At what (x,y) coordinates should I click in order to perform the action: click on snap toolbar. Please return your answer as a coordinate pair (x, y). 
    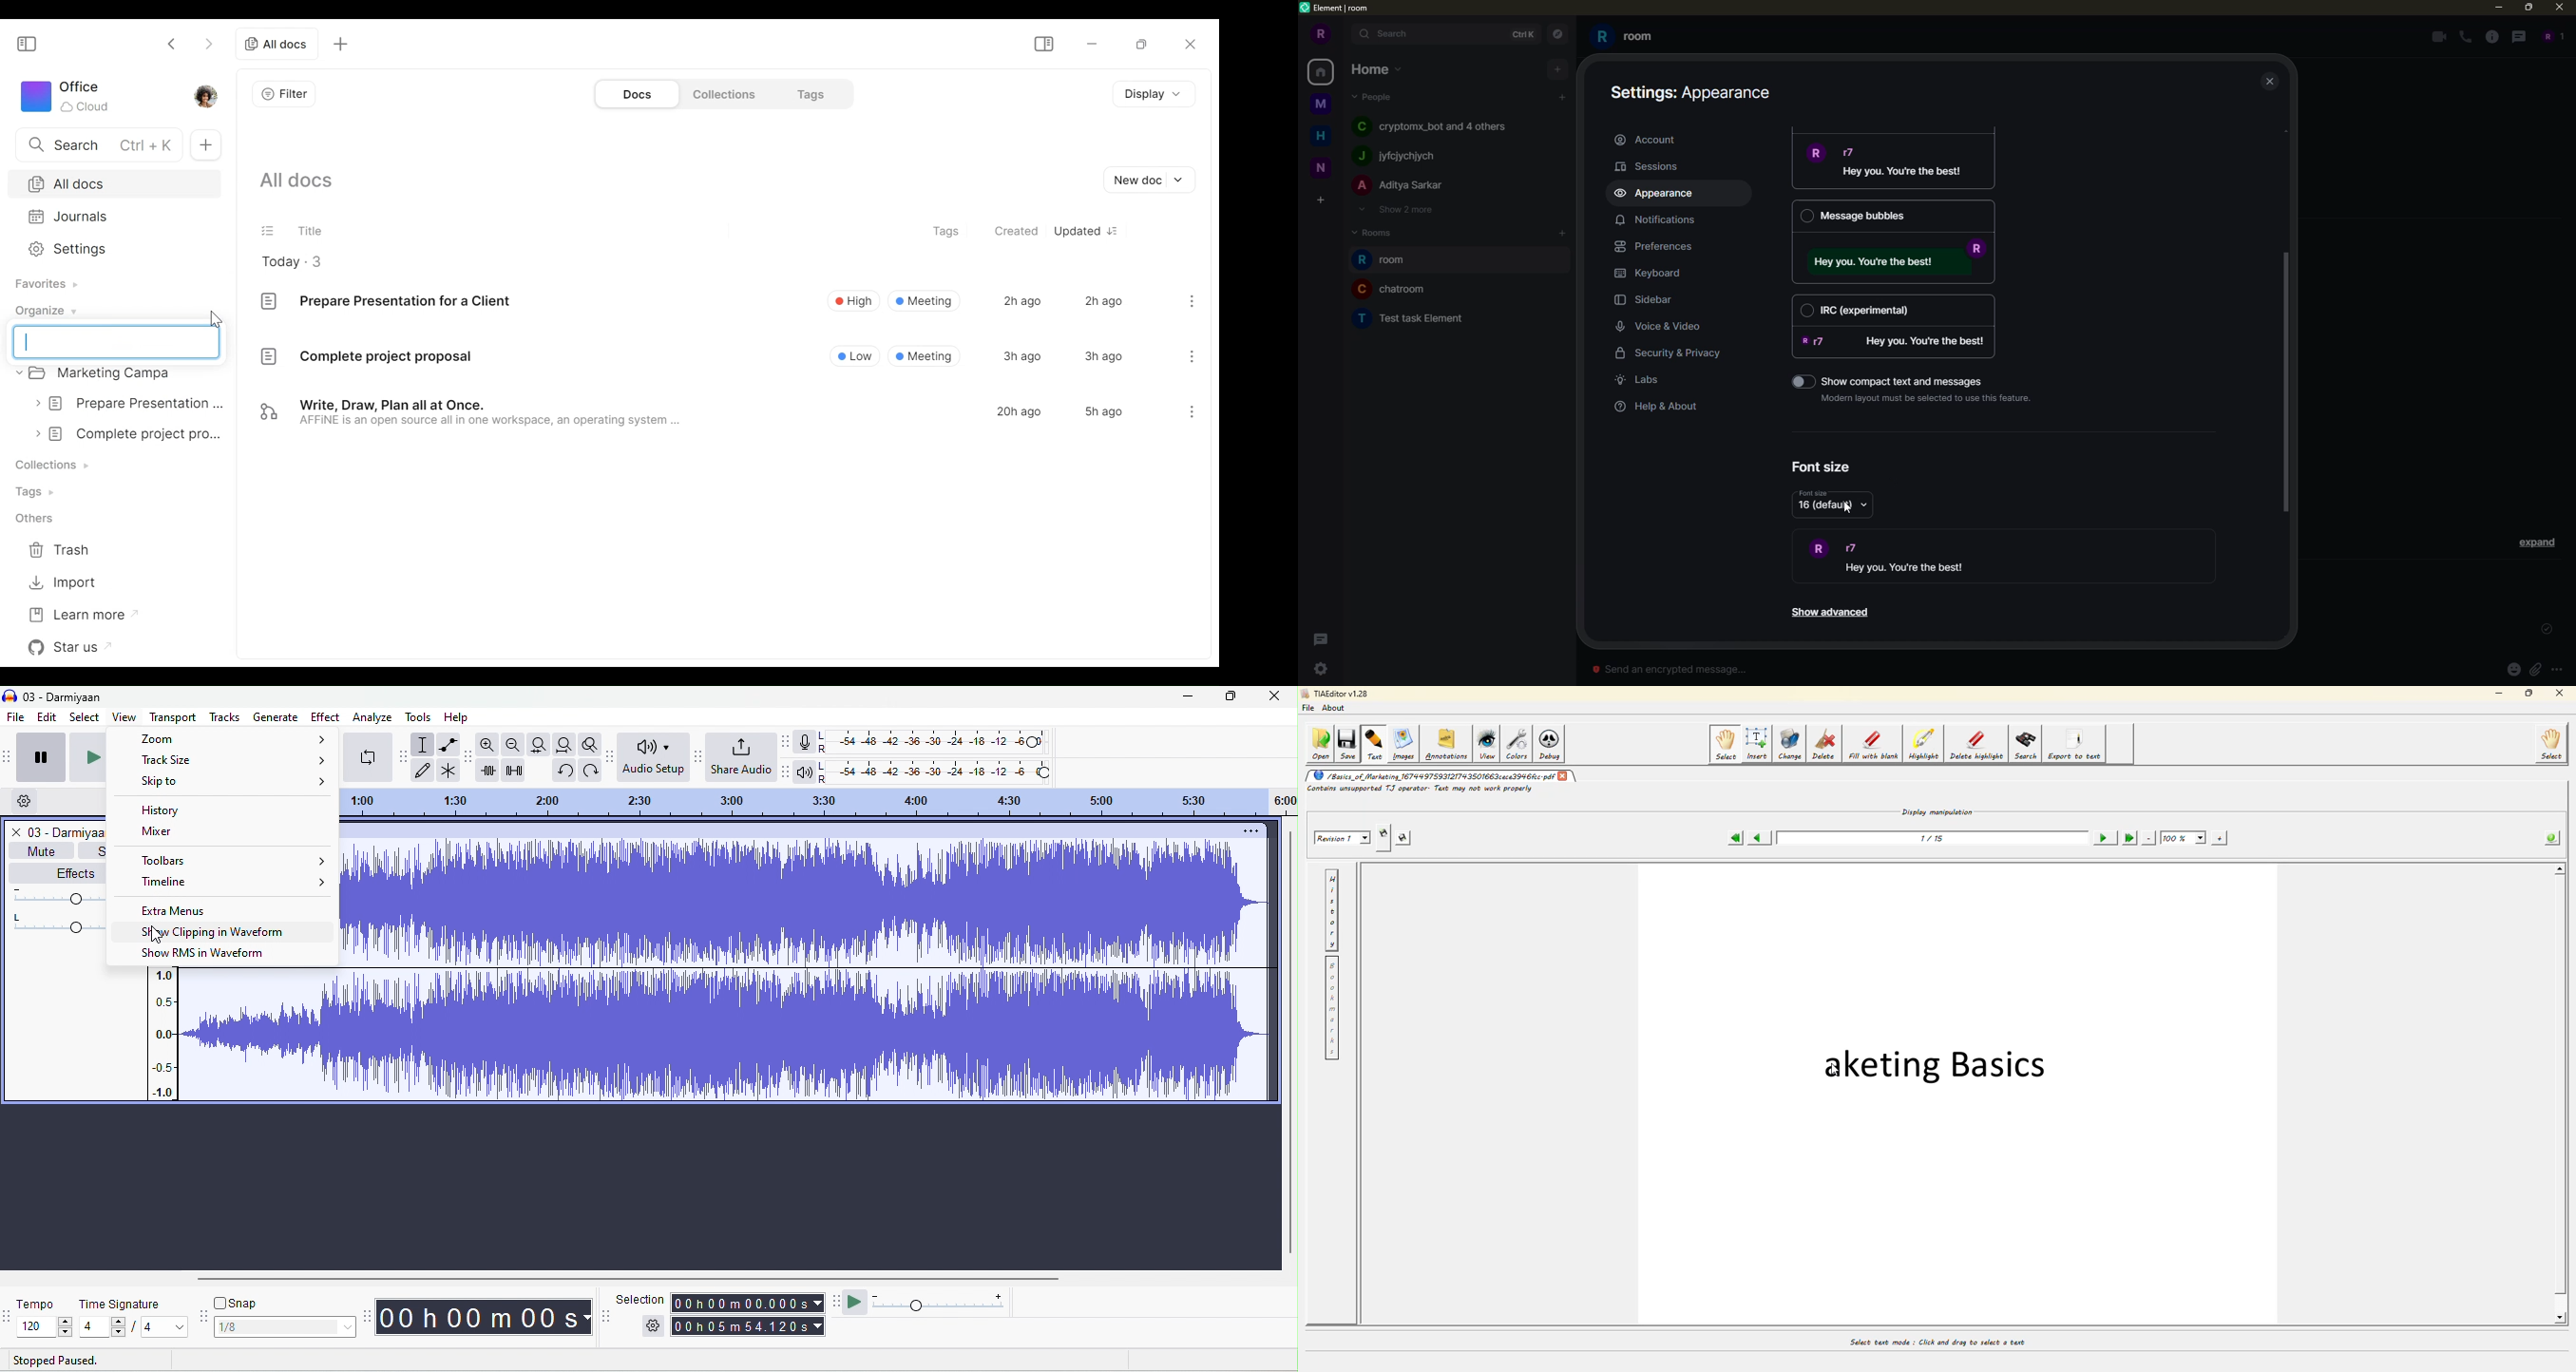
    Looking at the image, I should click on (202, 1316).